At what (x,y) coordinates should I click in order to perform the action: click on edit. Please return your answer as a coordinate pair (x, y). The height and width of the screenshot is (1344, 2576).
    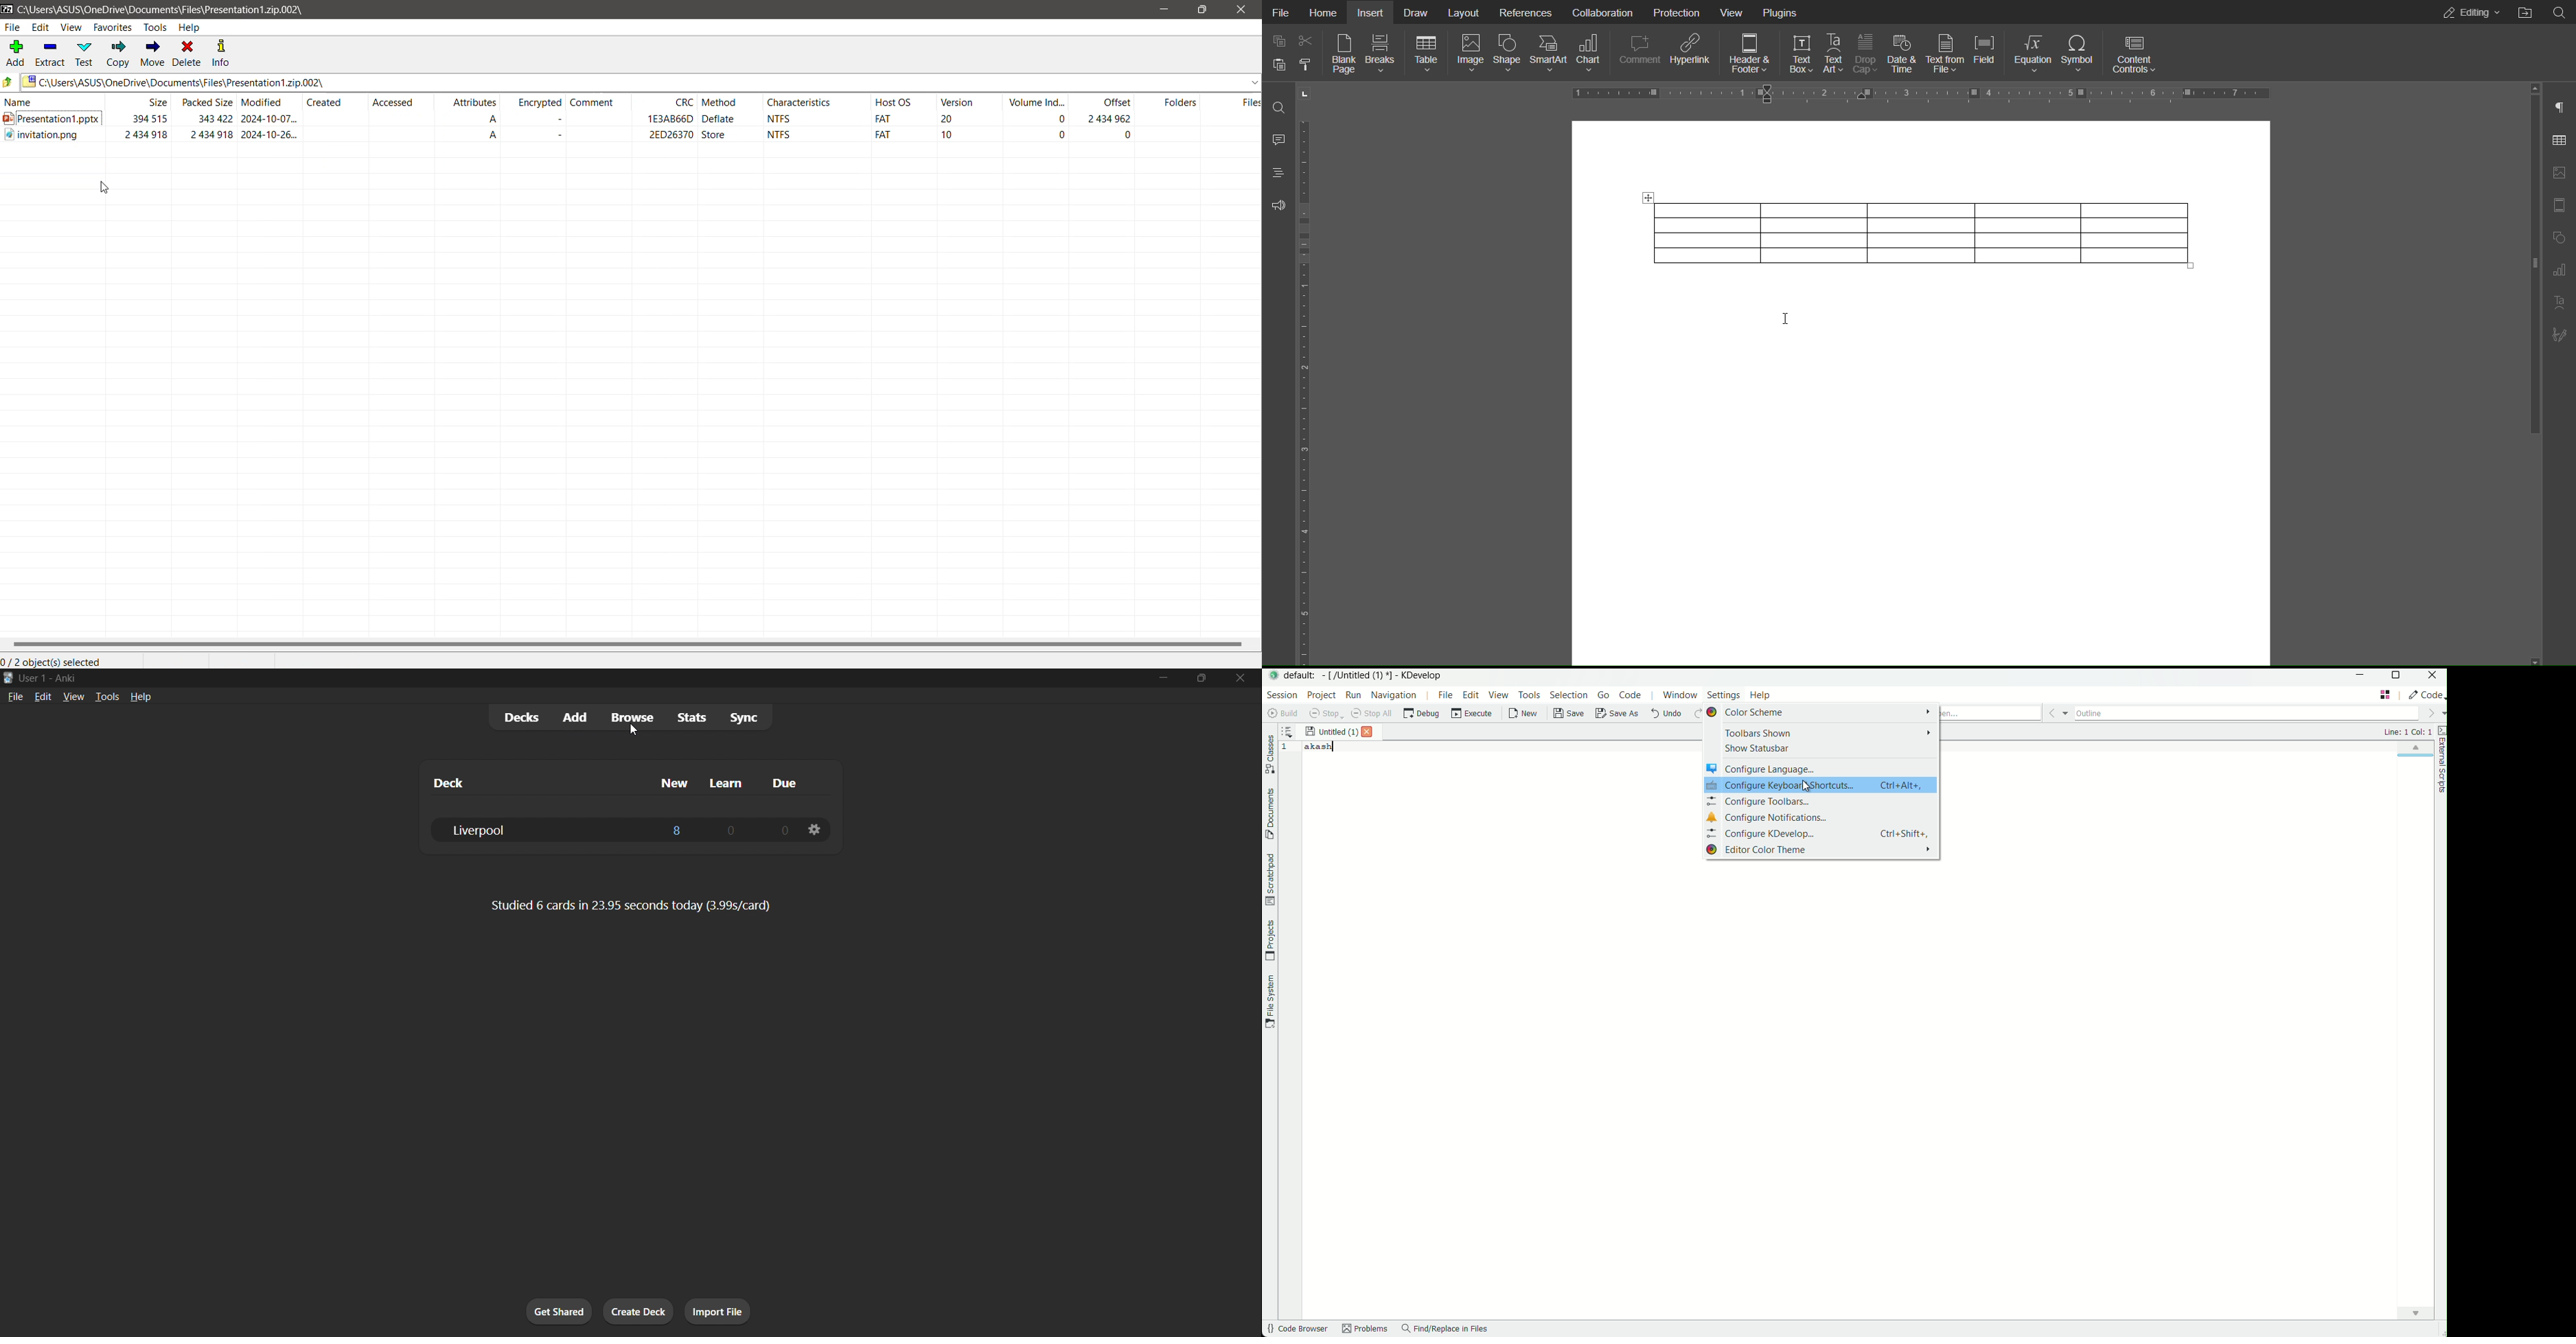
    Looking at the image, I should click on (43, 695).